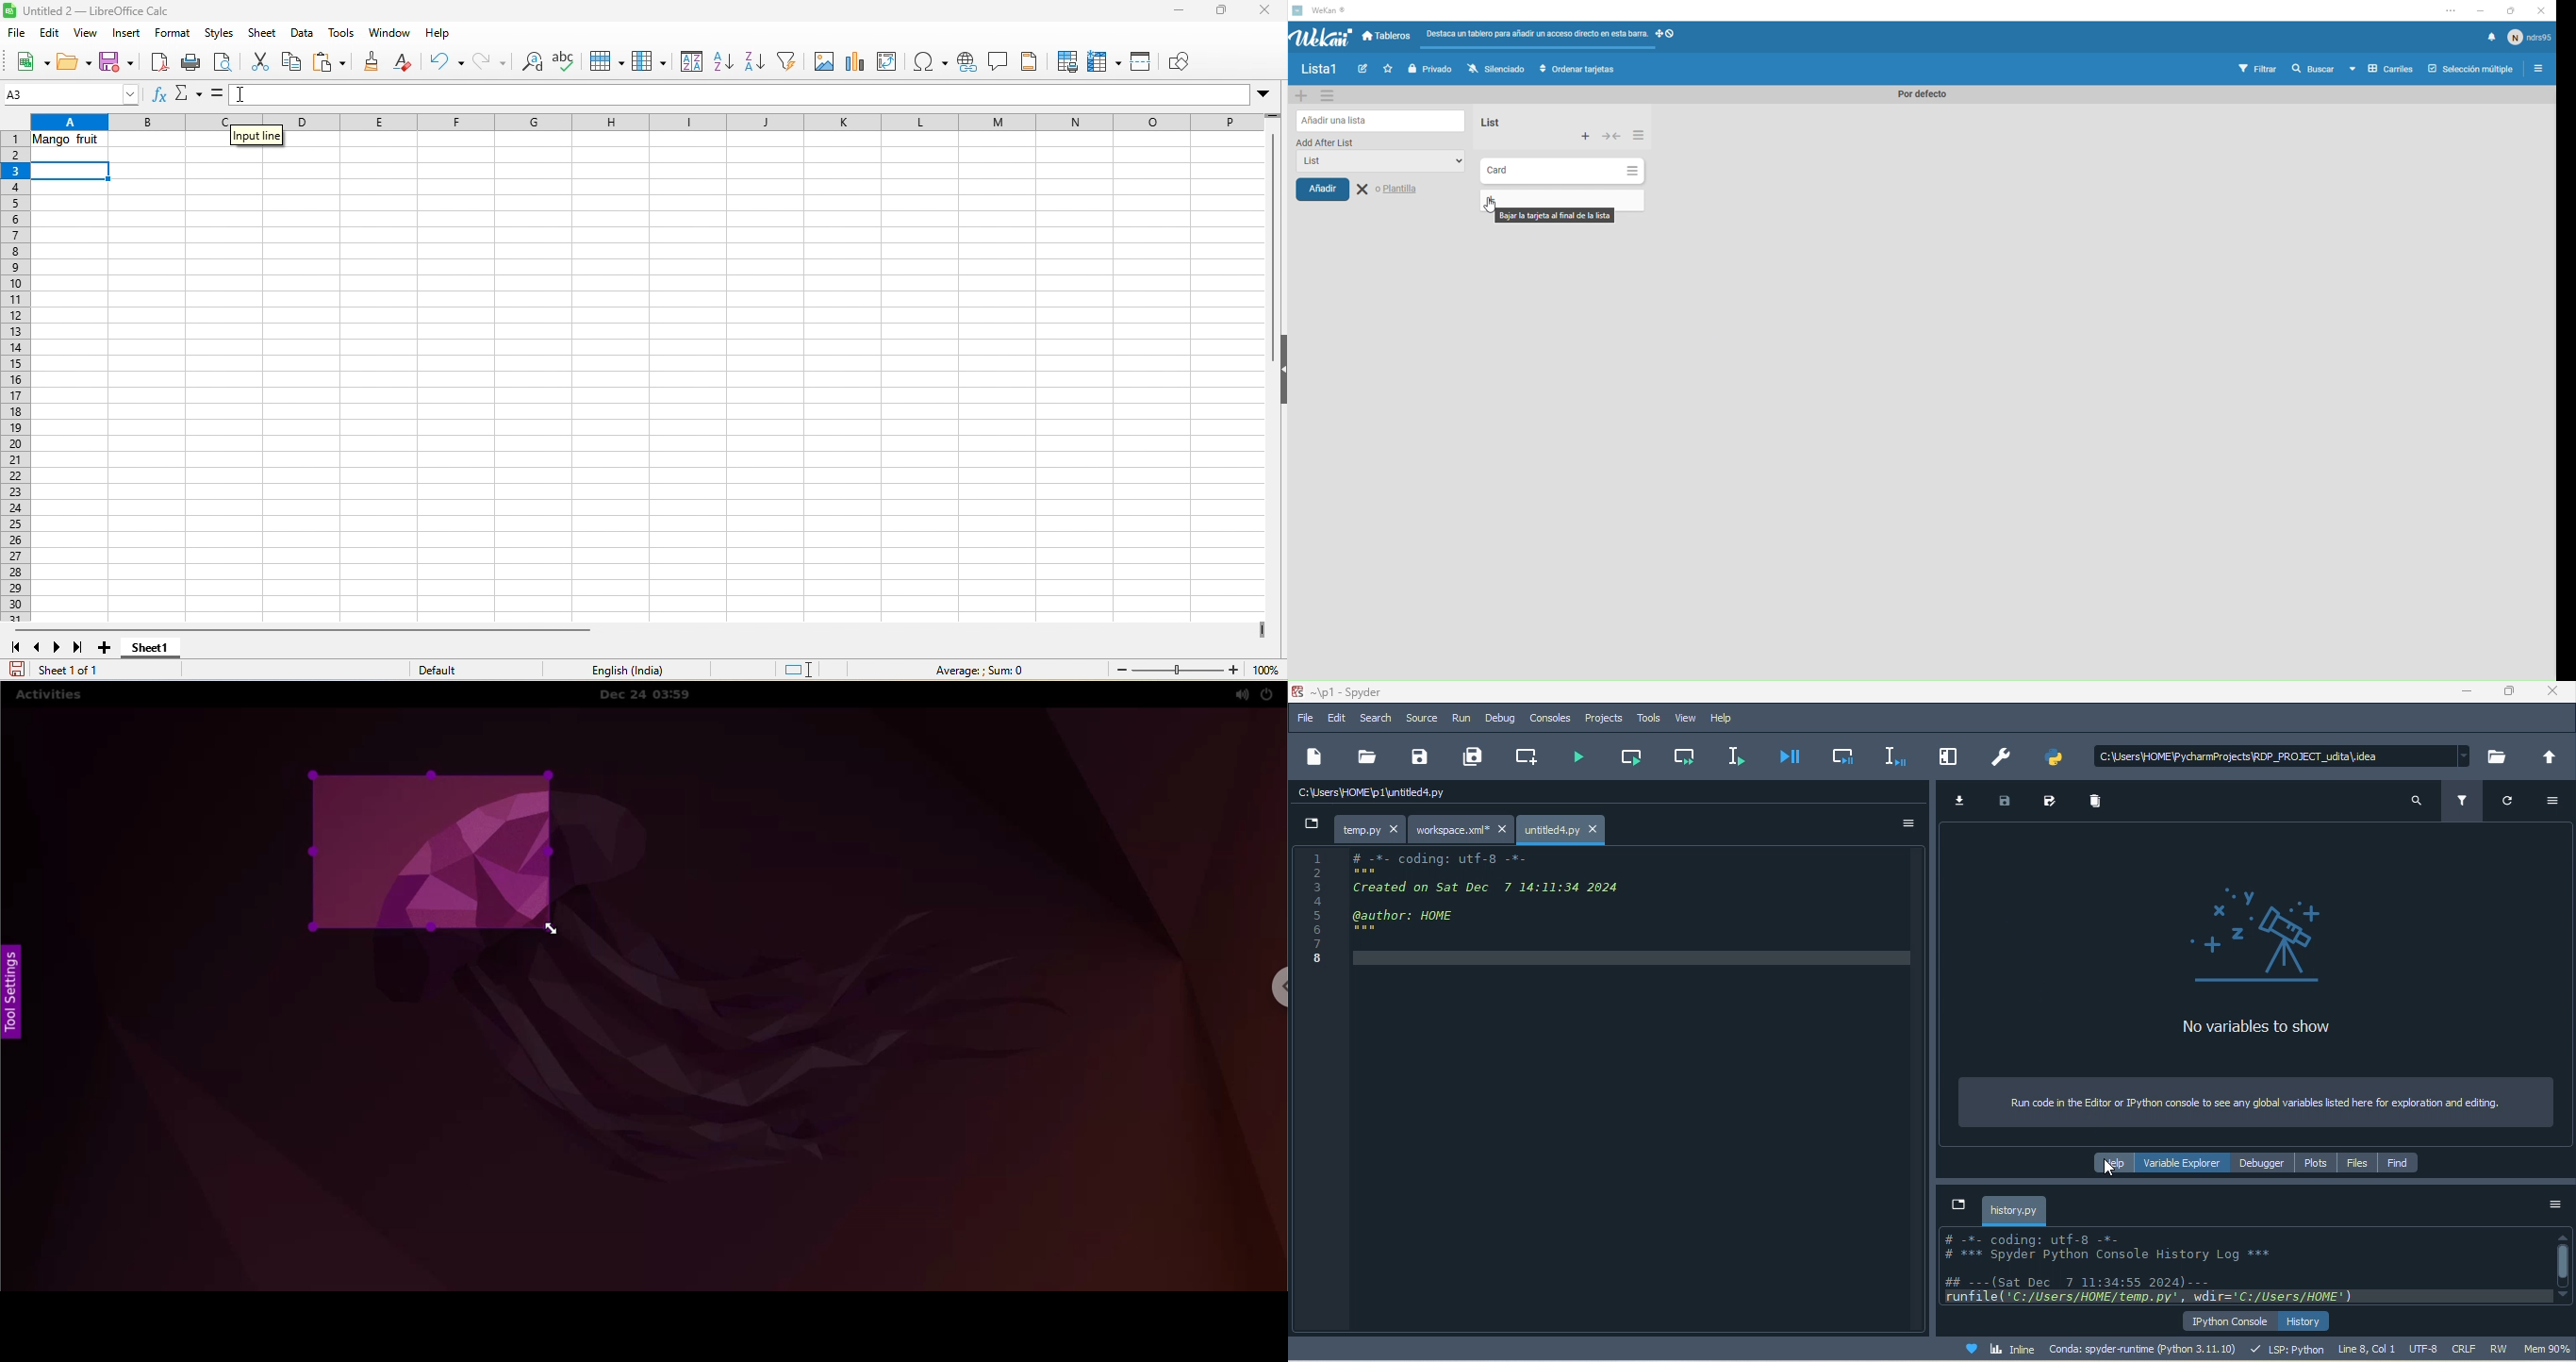 The image size is (2576, 1372). What do you see at coordinates (1578, 759) in the screenshot?
I see `run file` at bounding box center [1578, 759].